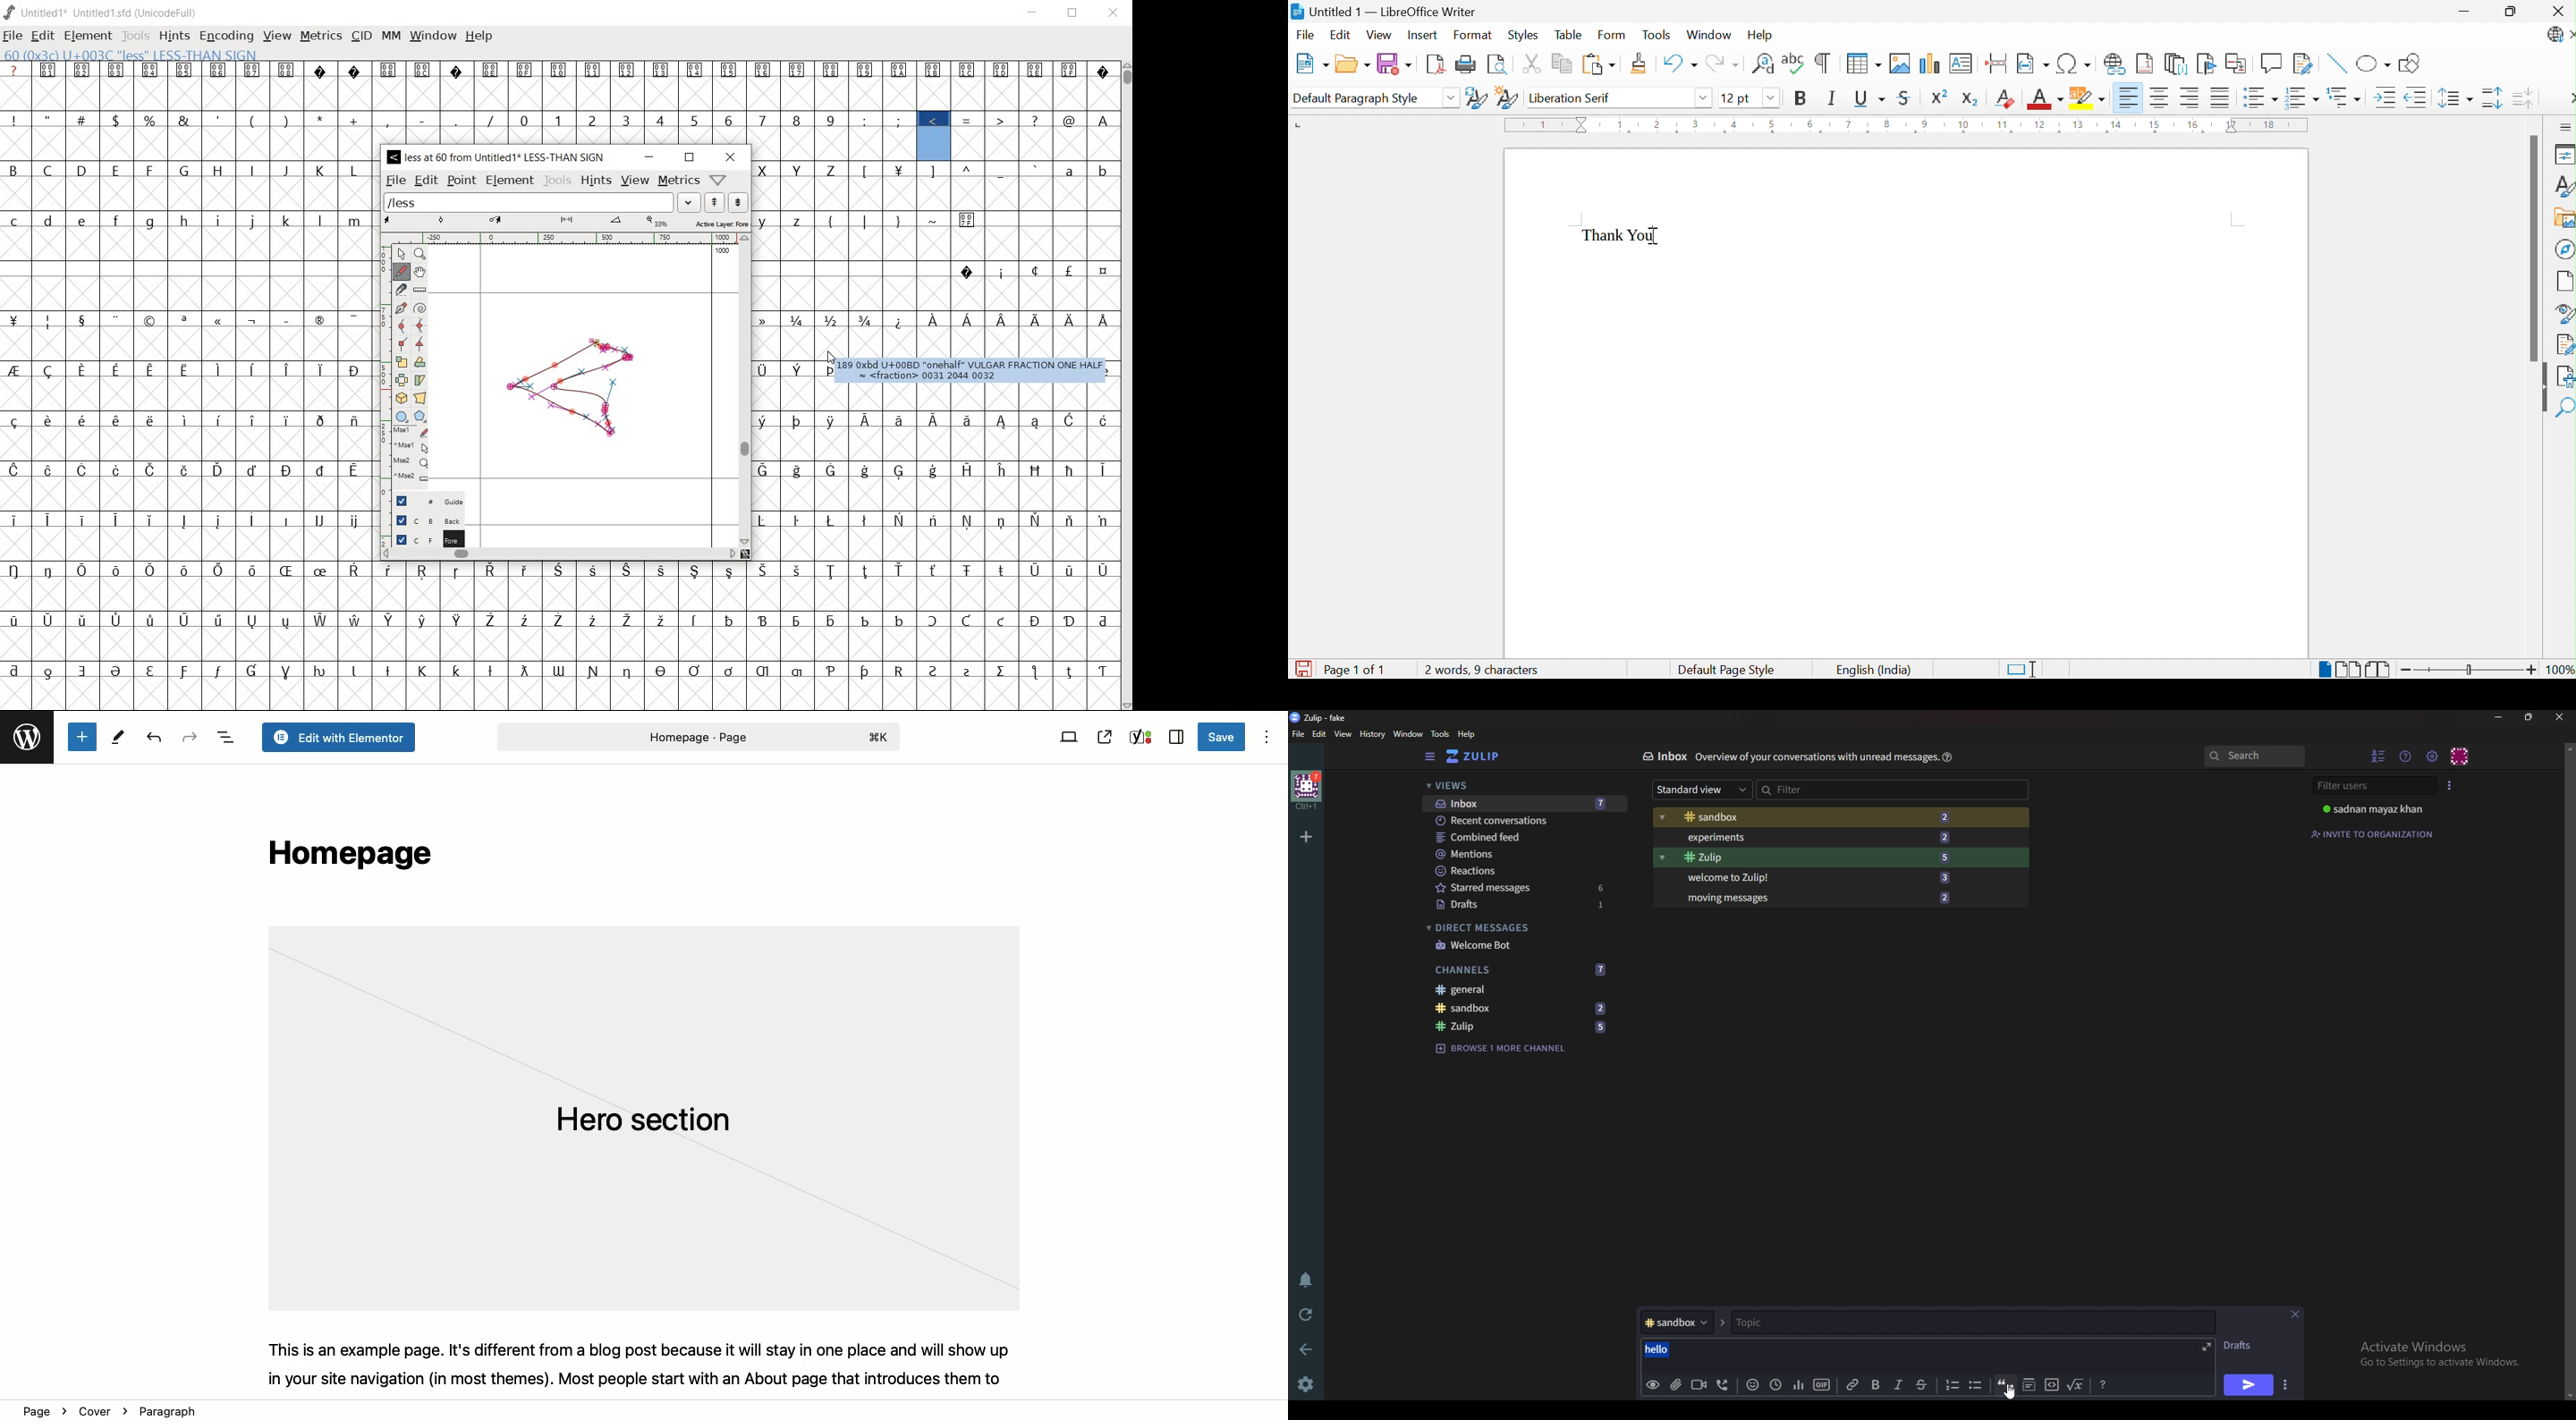 This screenshot has width=2576, height=1428. I want to click on Browse 1 more channel, so click(1507, 1049).